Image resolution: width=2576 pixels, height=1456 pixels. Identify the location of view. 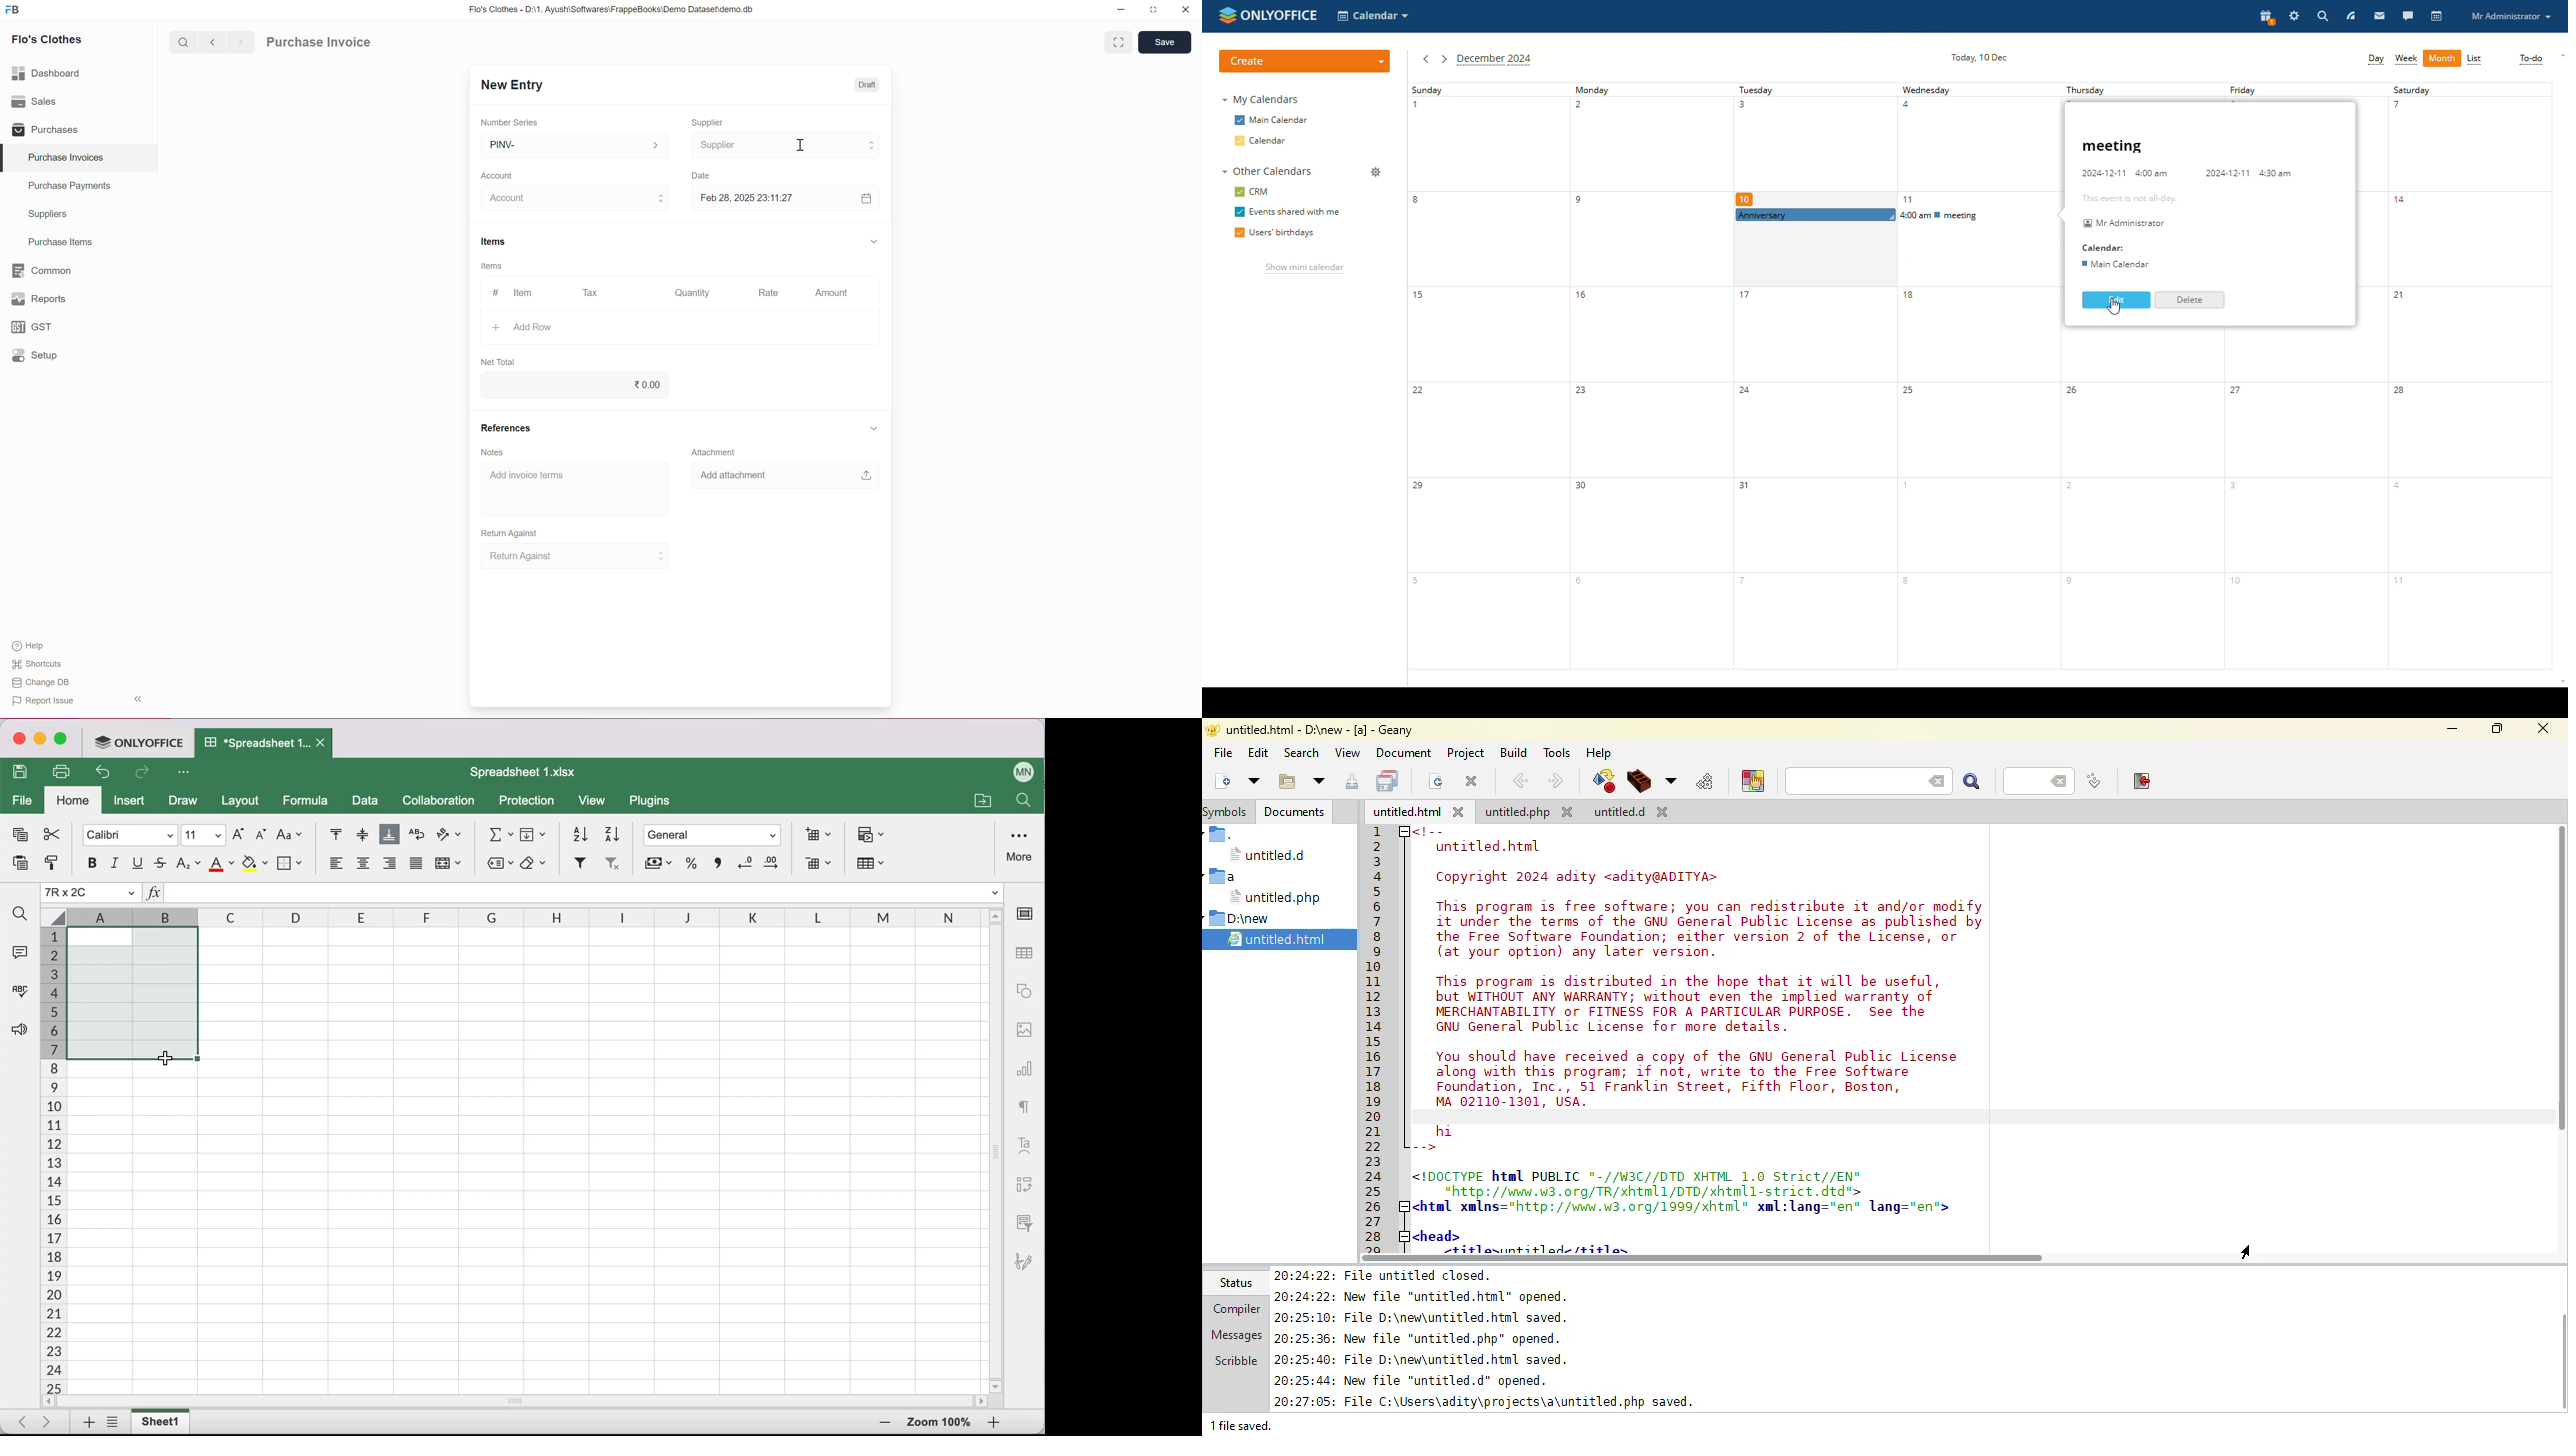
(597, 803).